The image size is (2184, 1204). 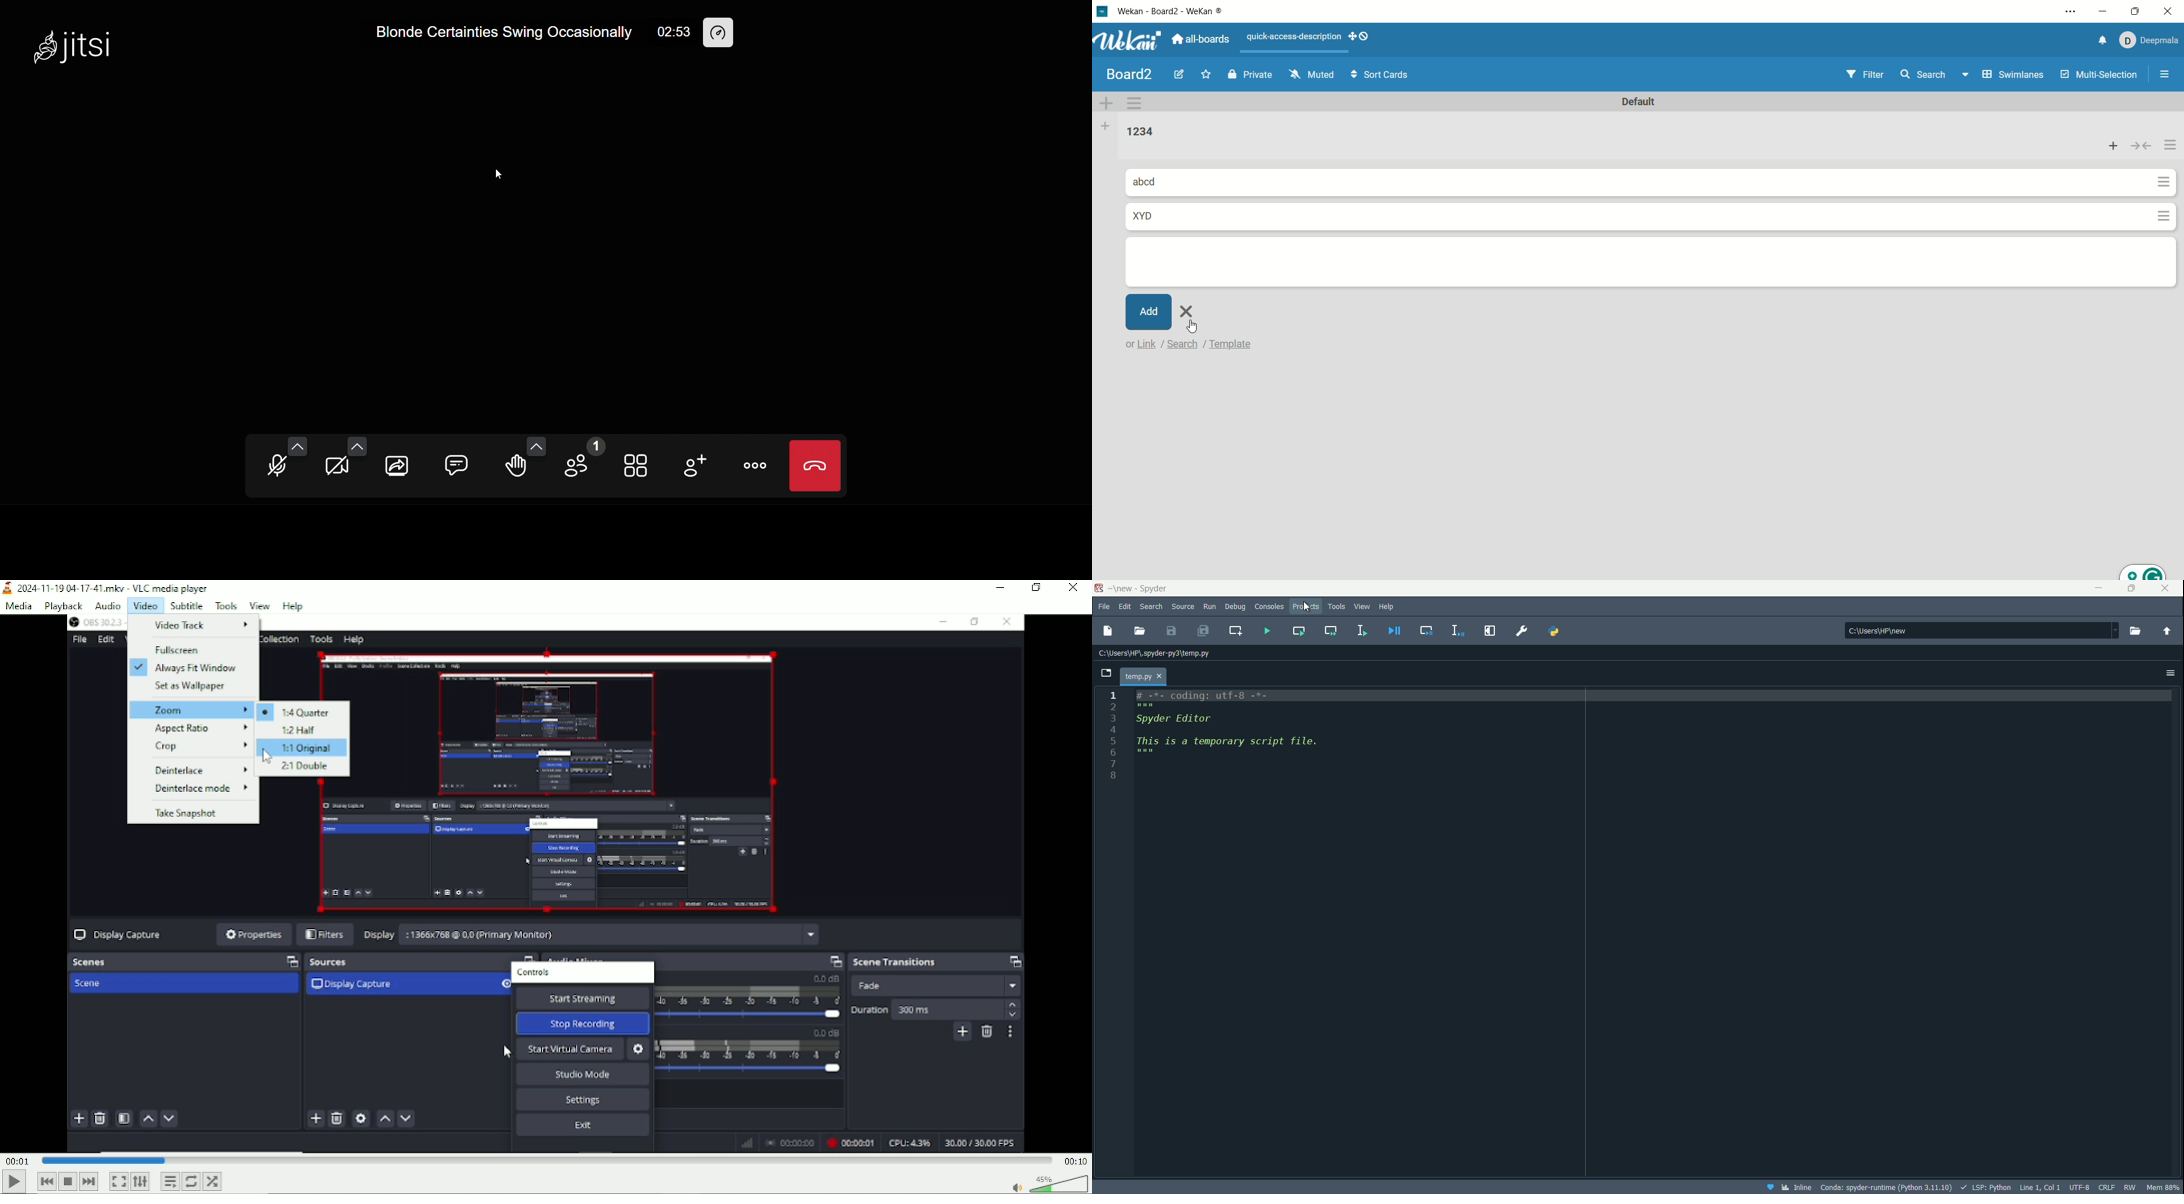 What do you see at coordinates (1363, 608) in the screenshot?
I see `View menu` at bounding box center [1363, 608].